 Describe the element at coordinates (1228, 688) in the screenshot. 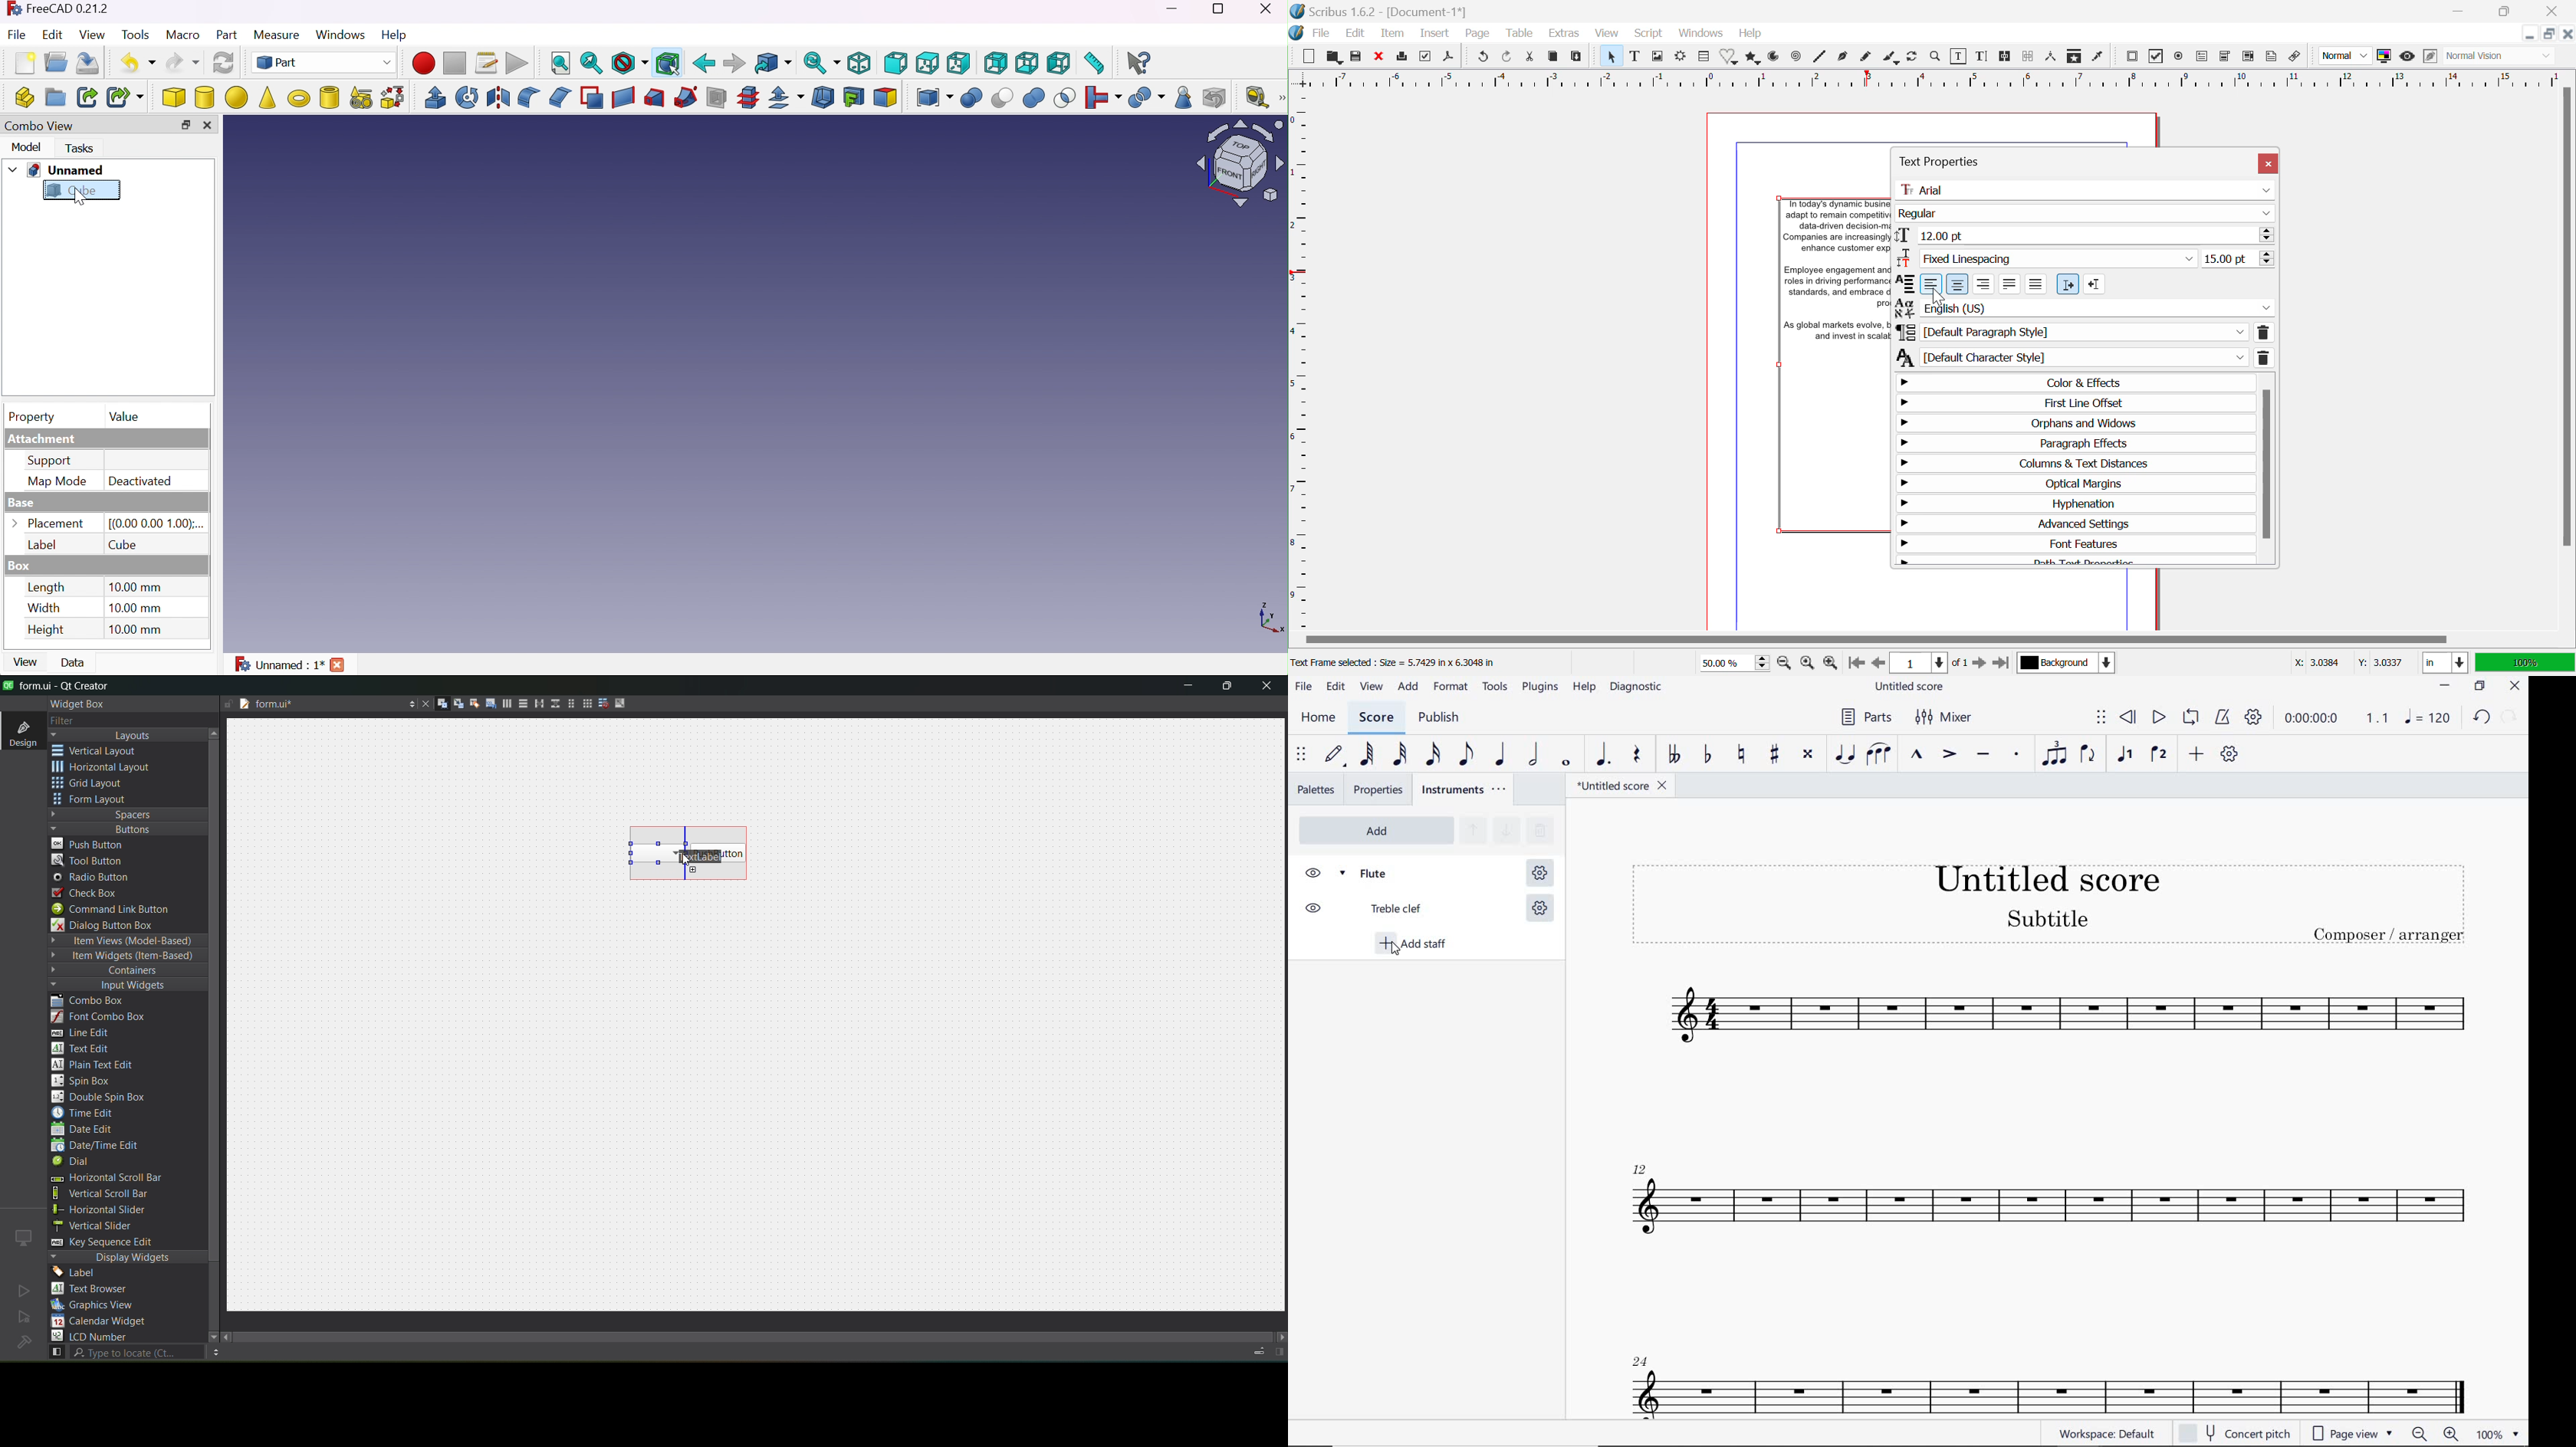

I see `maximize` at that location.